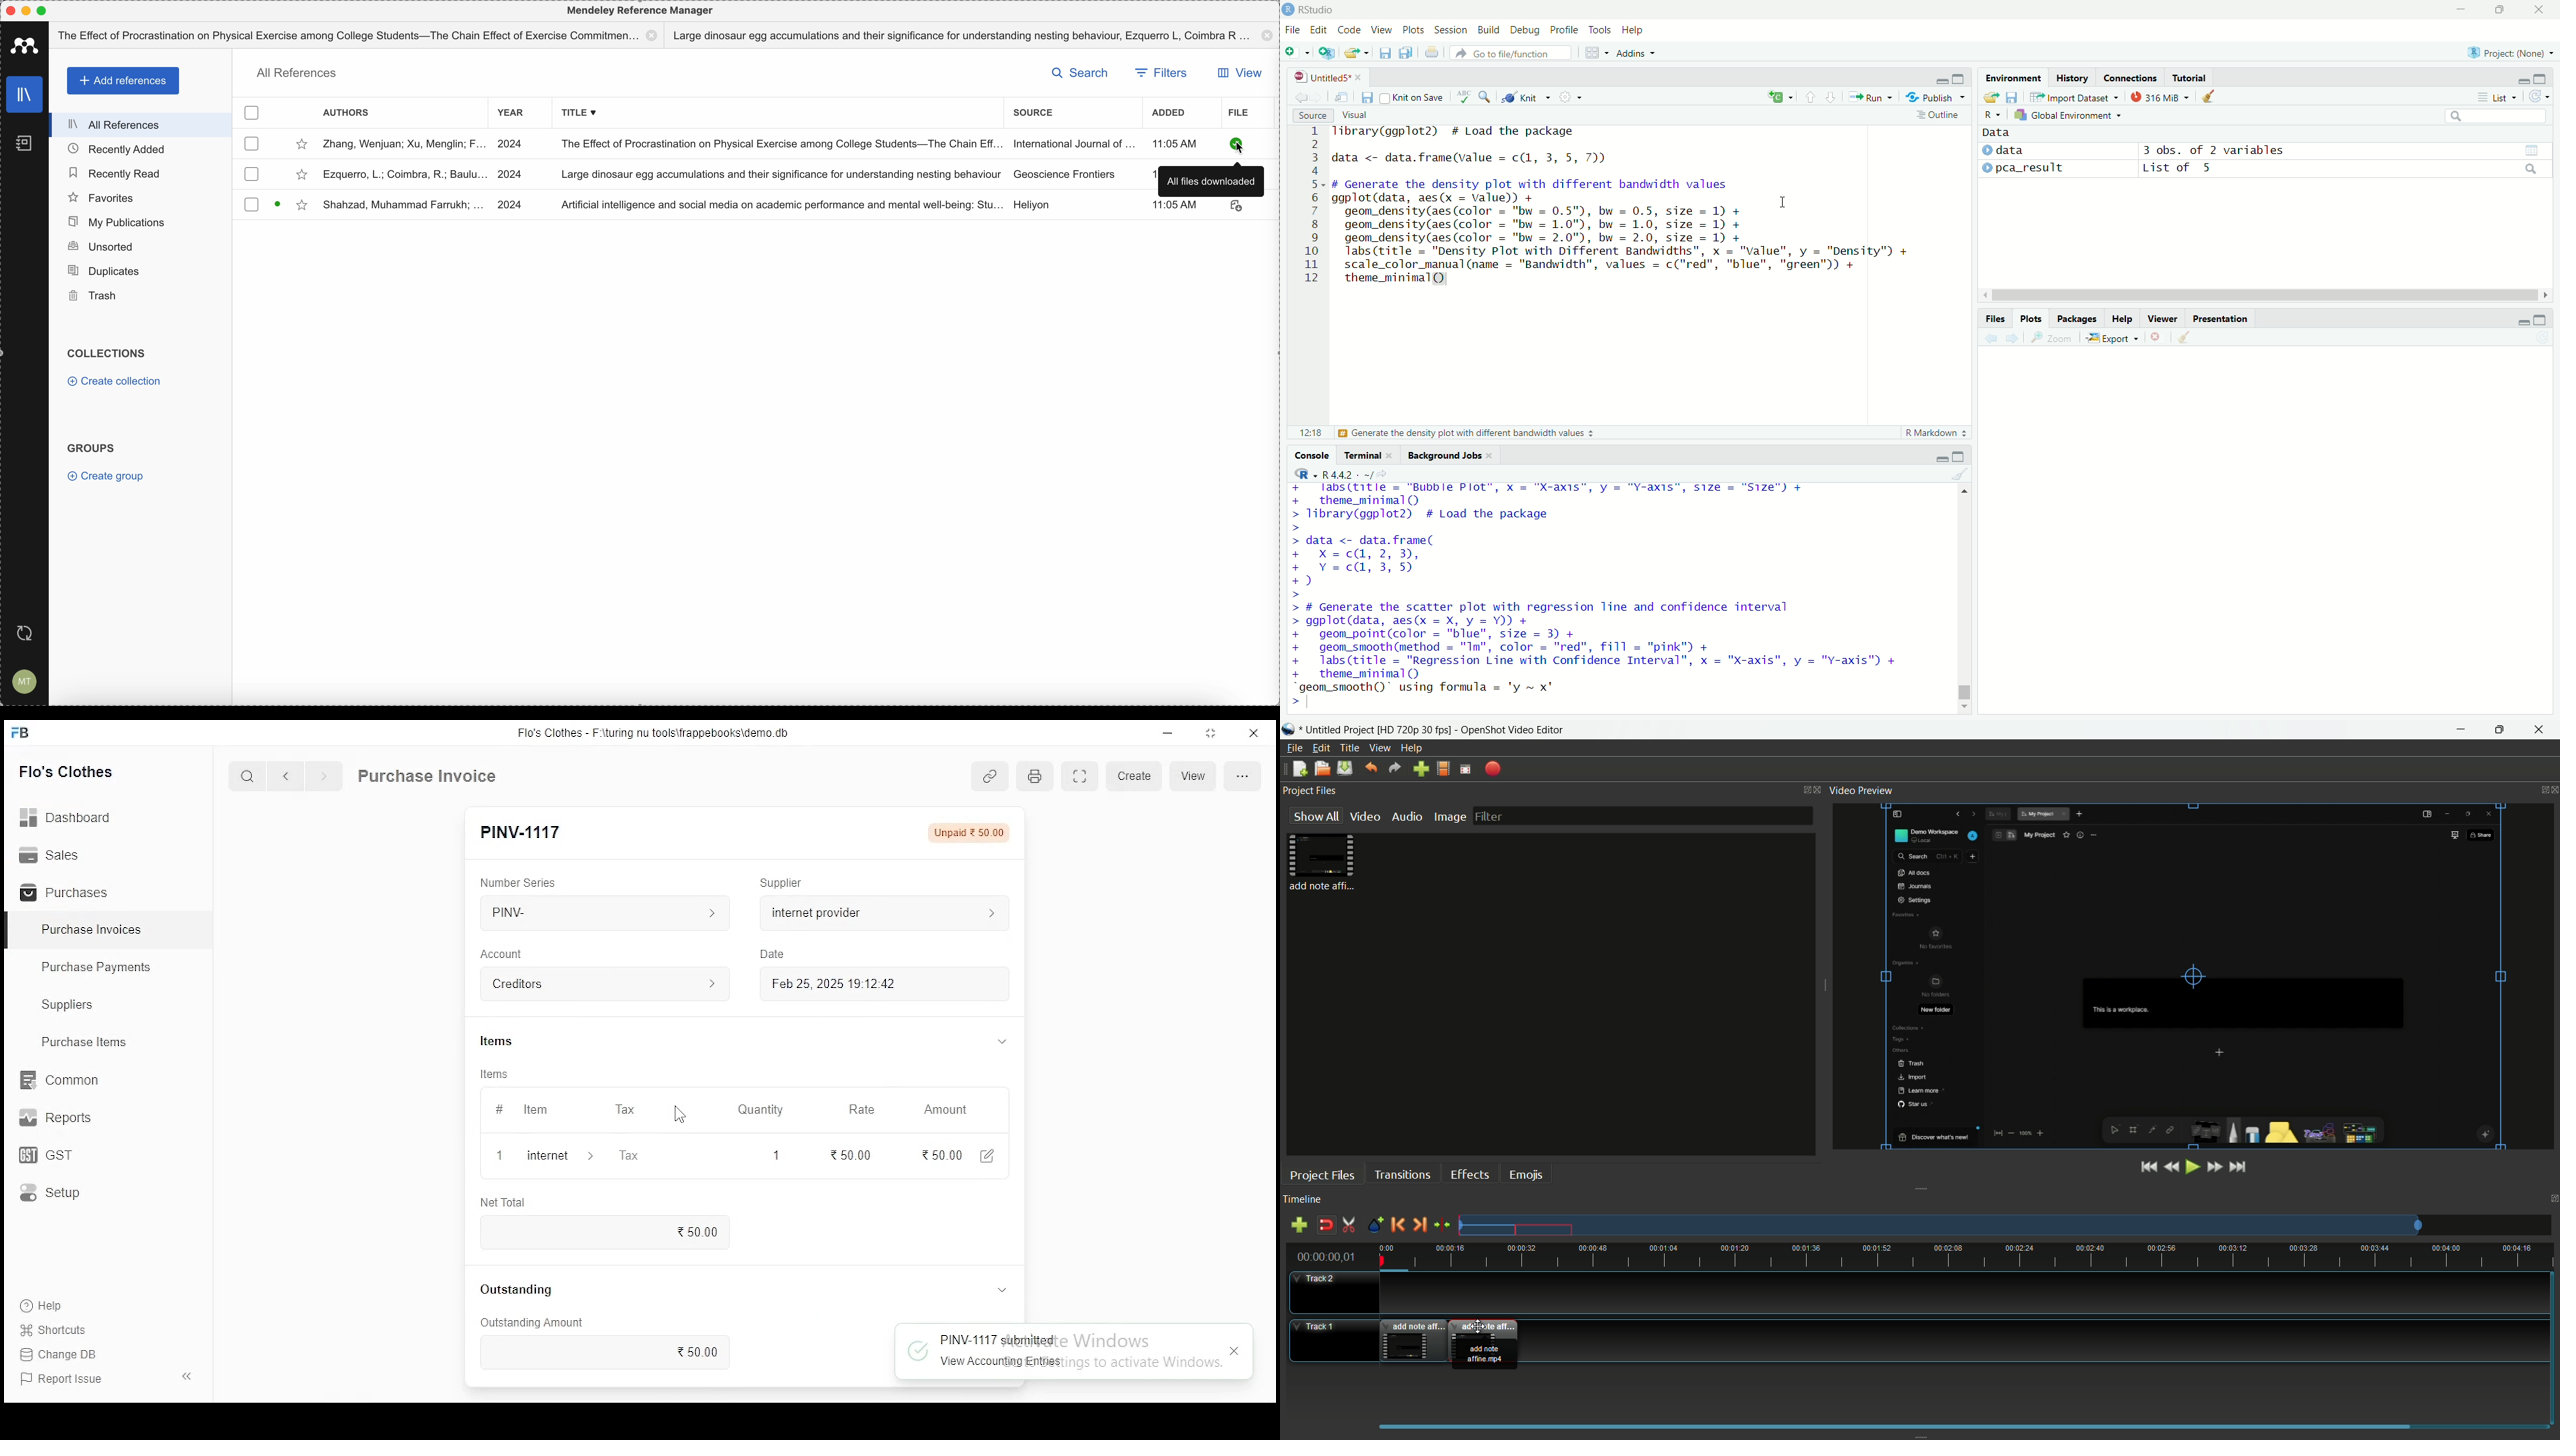  What do you see at coordinates (1381, 29) in the screenshot?
I see `View` at bounding box center [1381, 29].